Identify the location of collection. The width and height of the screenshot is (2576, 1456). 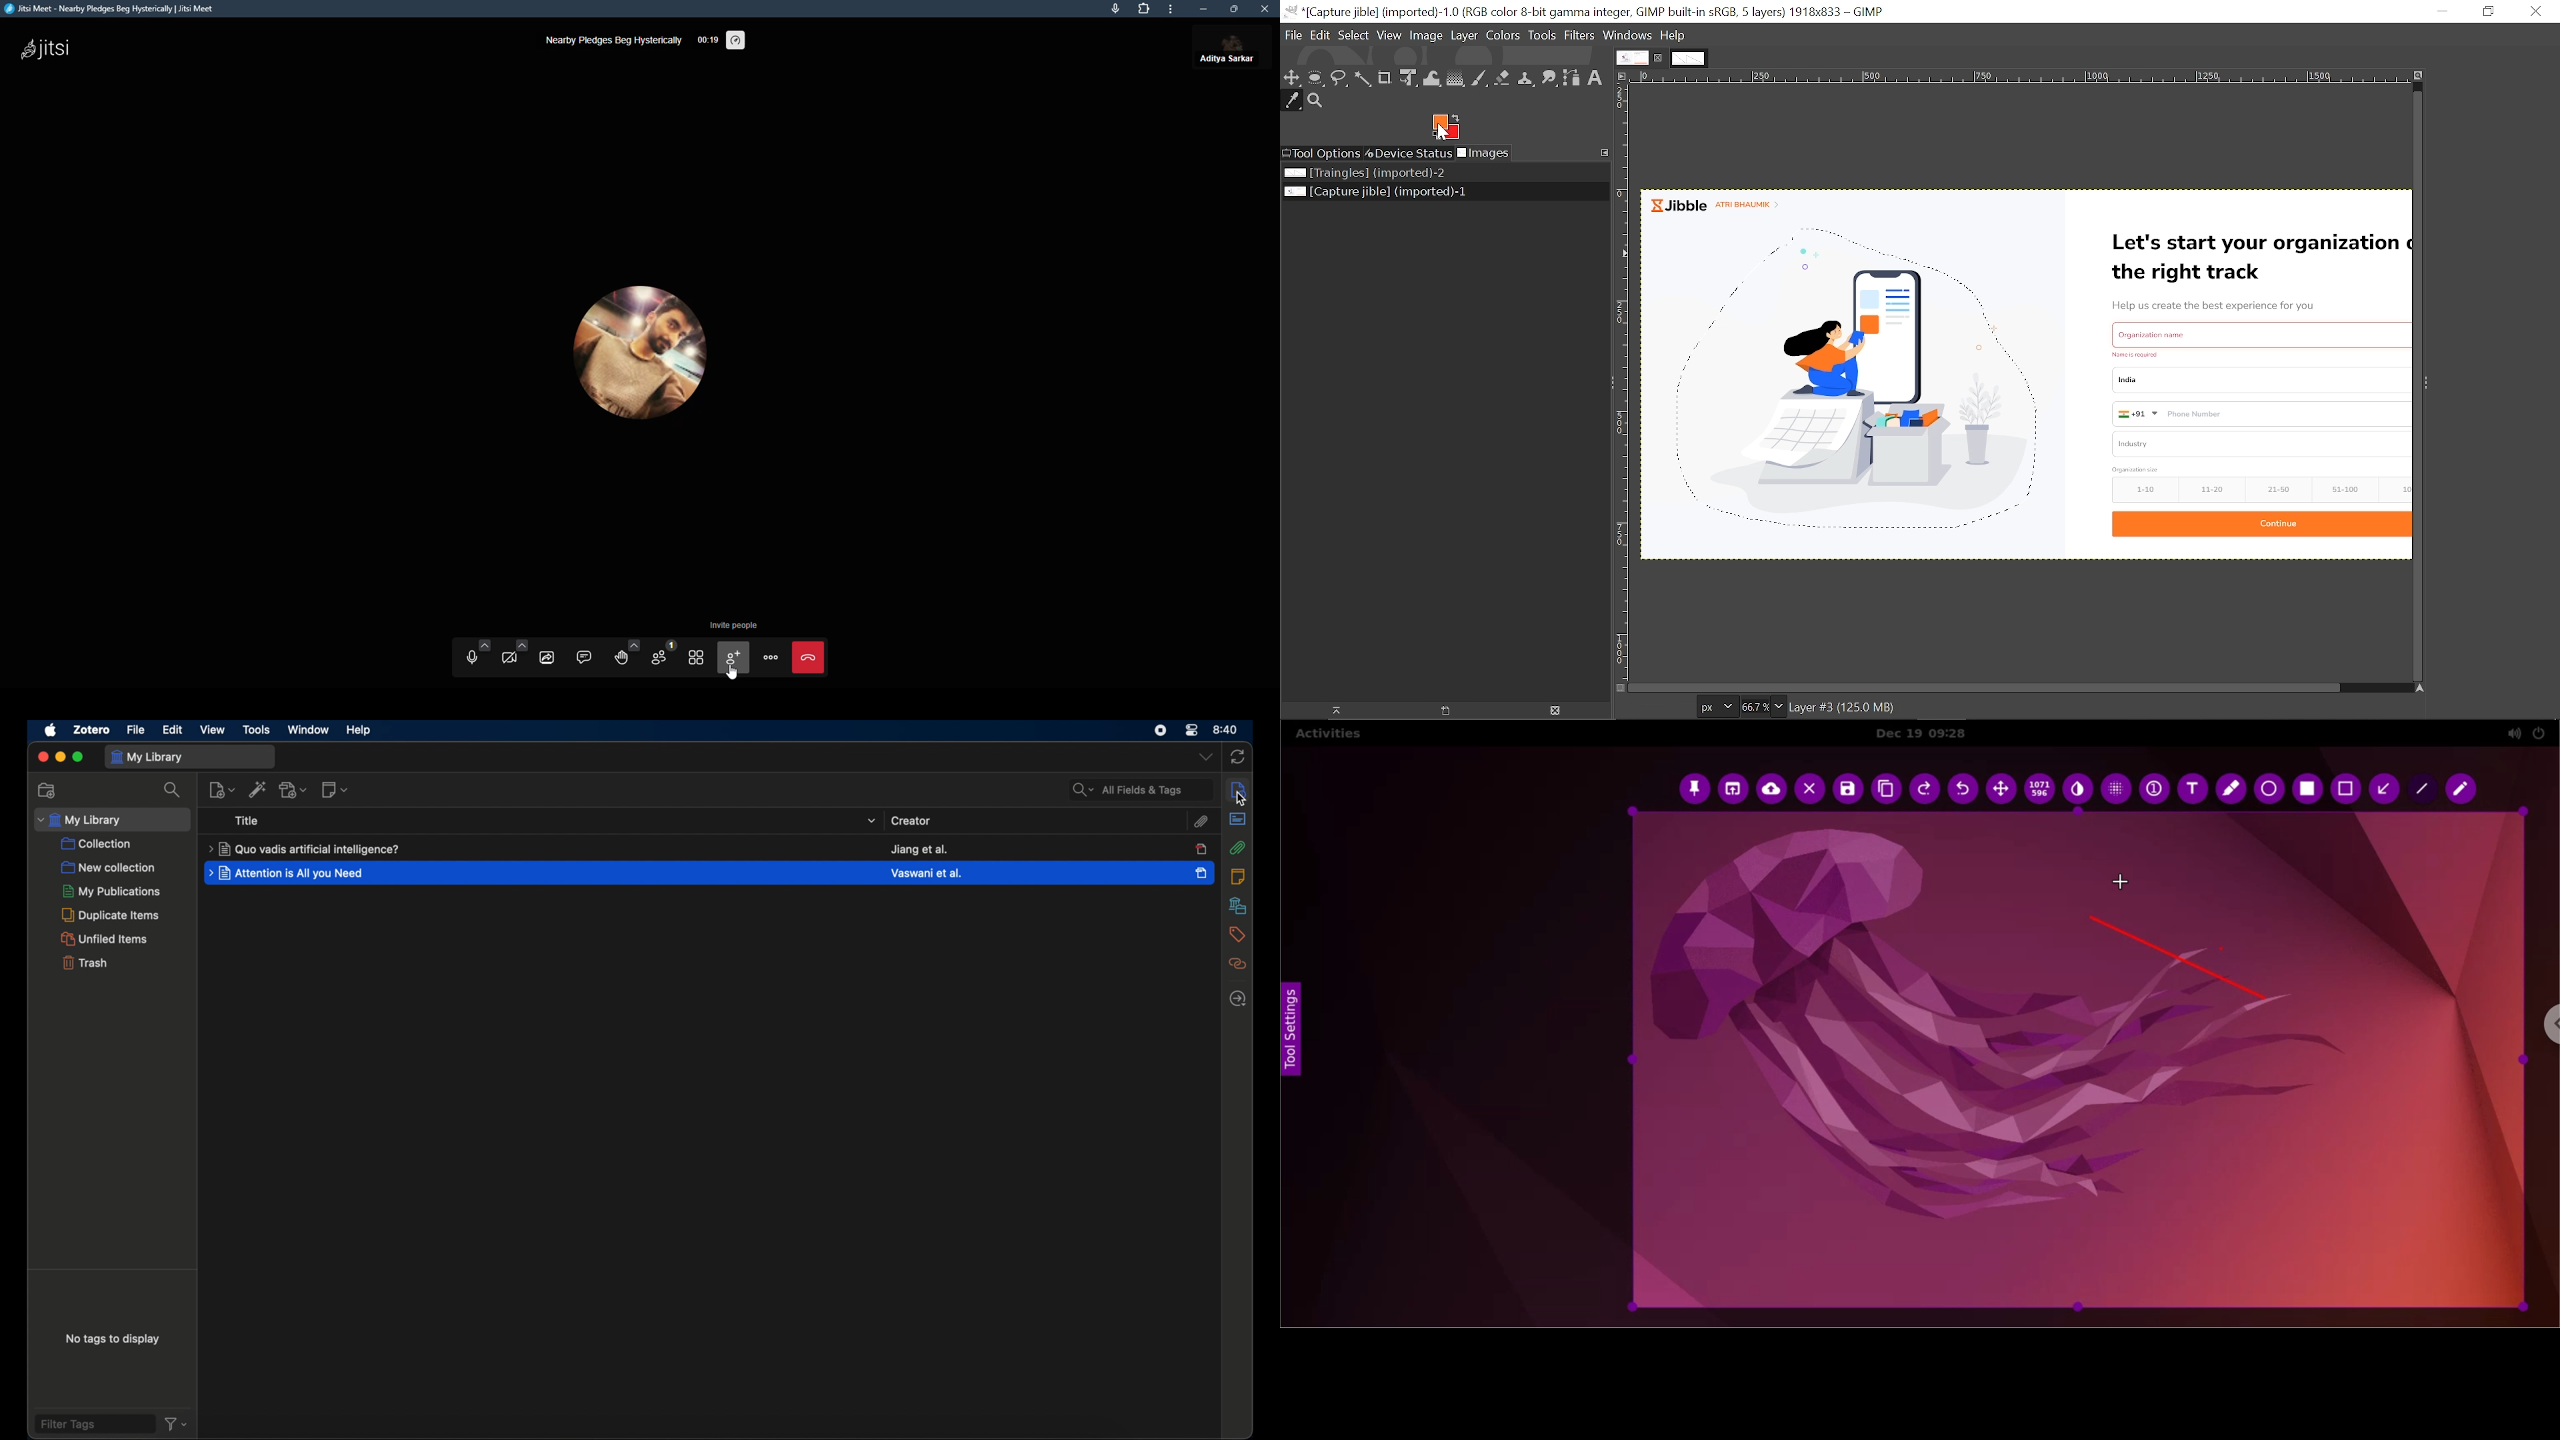
(97, 844).